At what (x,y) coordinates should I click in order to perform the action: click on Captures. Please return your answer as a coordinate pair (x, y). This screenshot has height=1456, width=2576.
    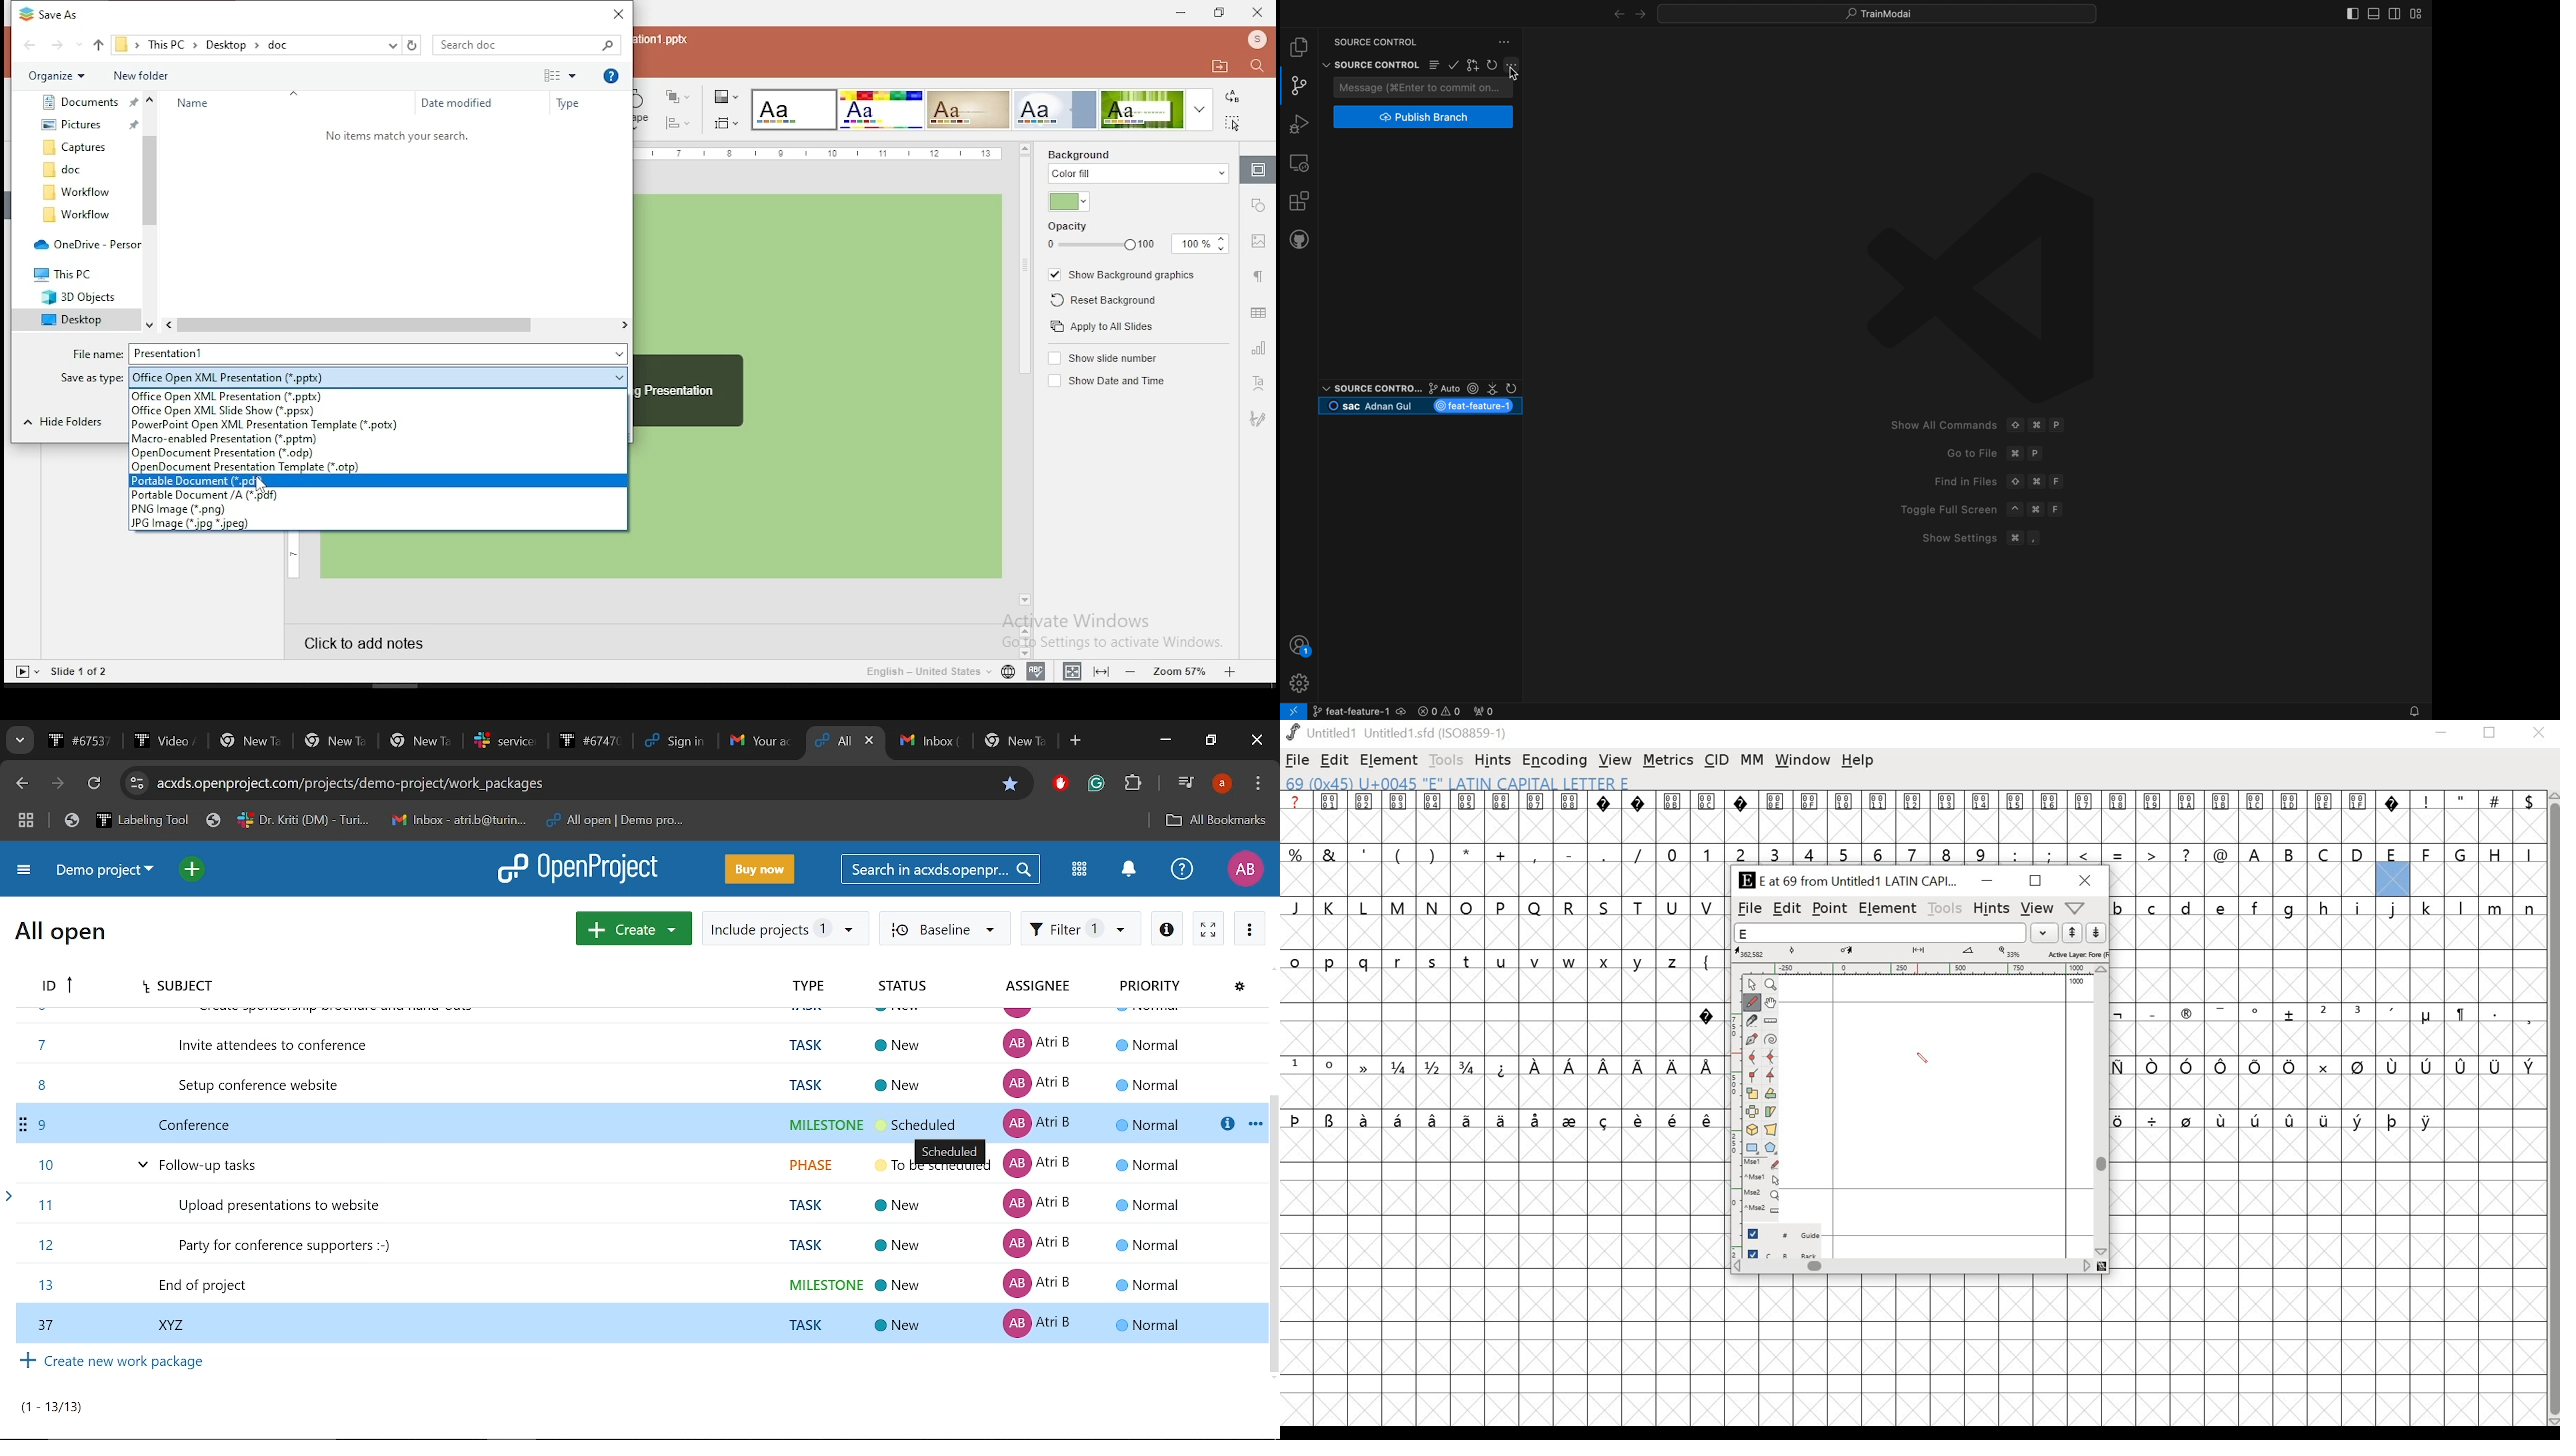
    Looking at the image, I should click on (79, 146).